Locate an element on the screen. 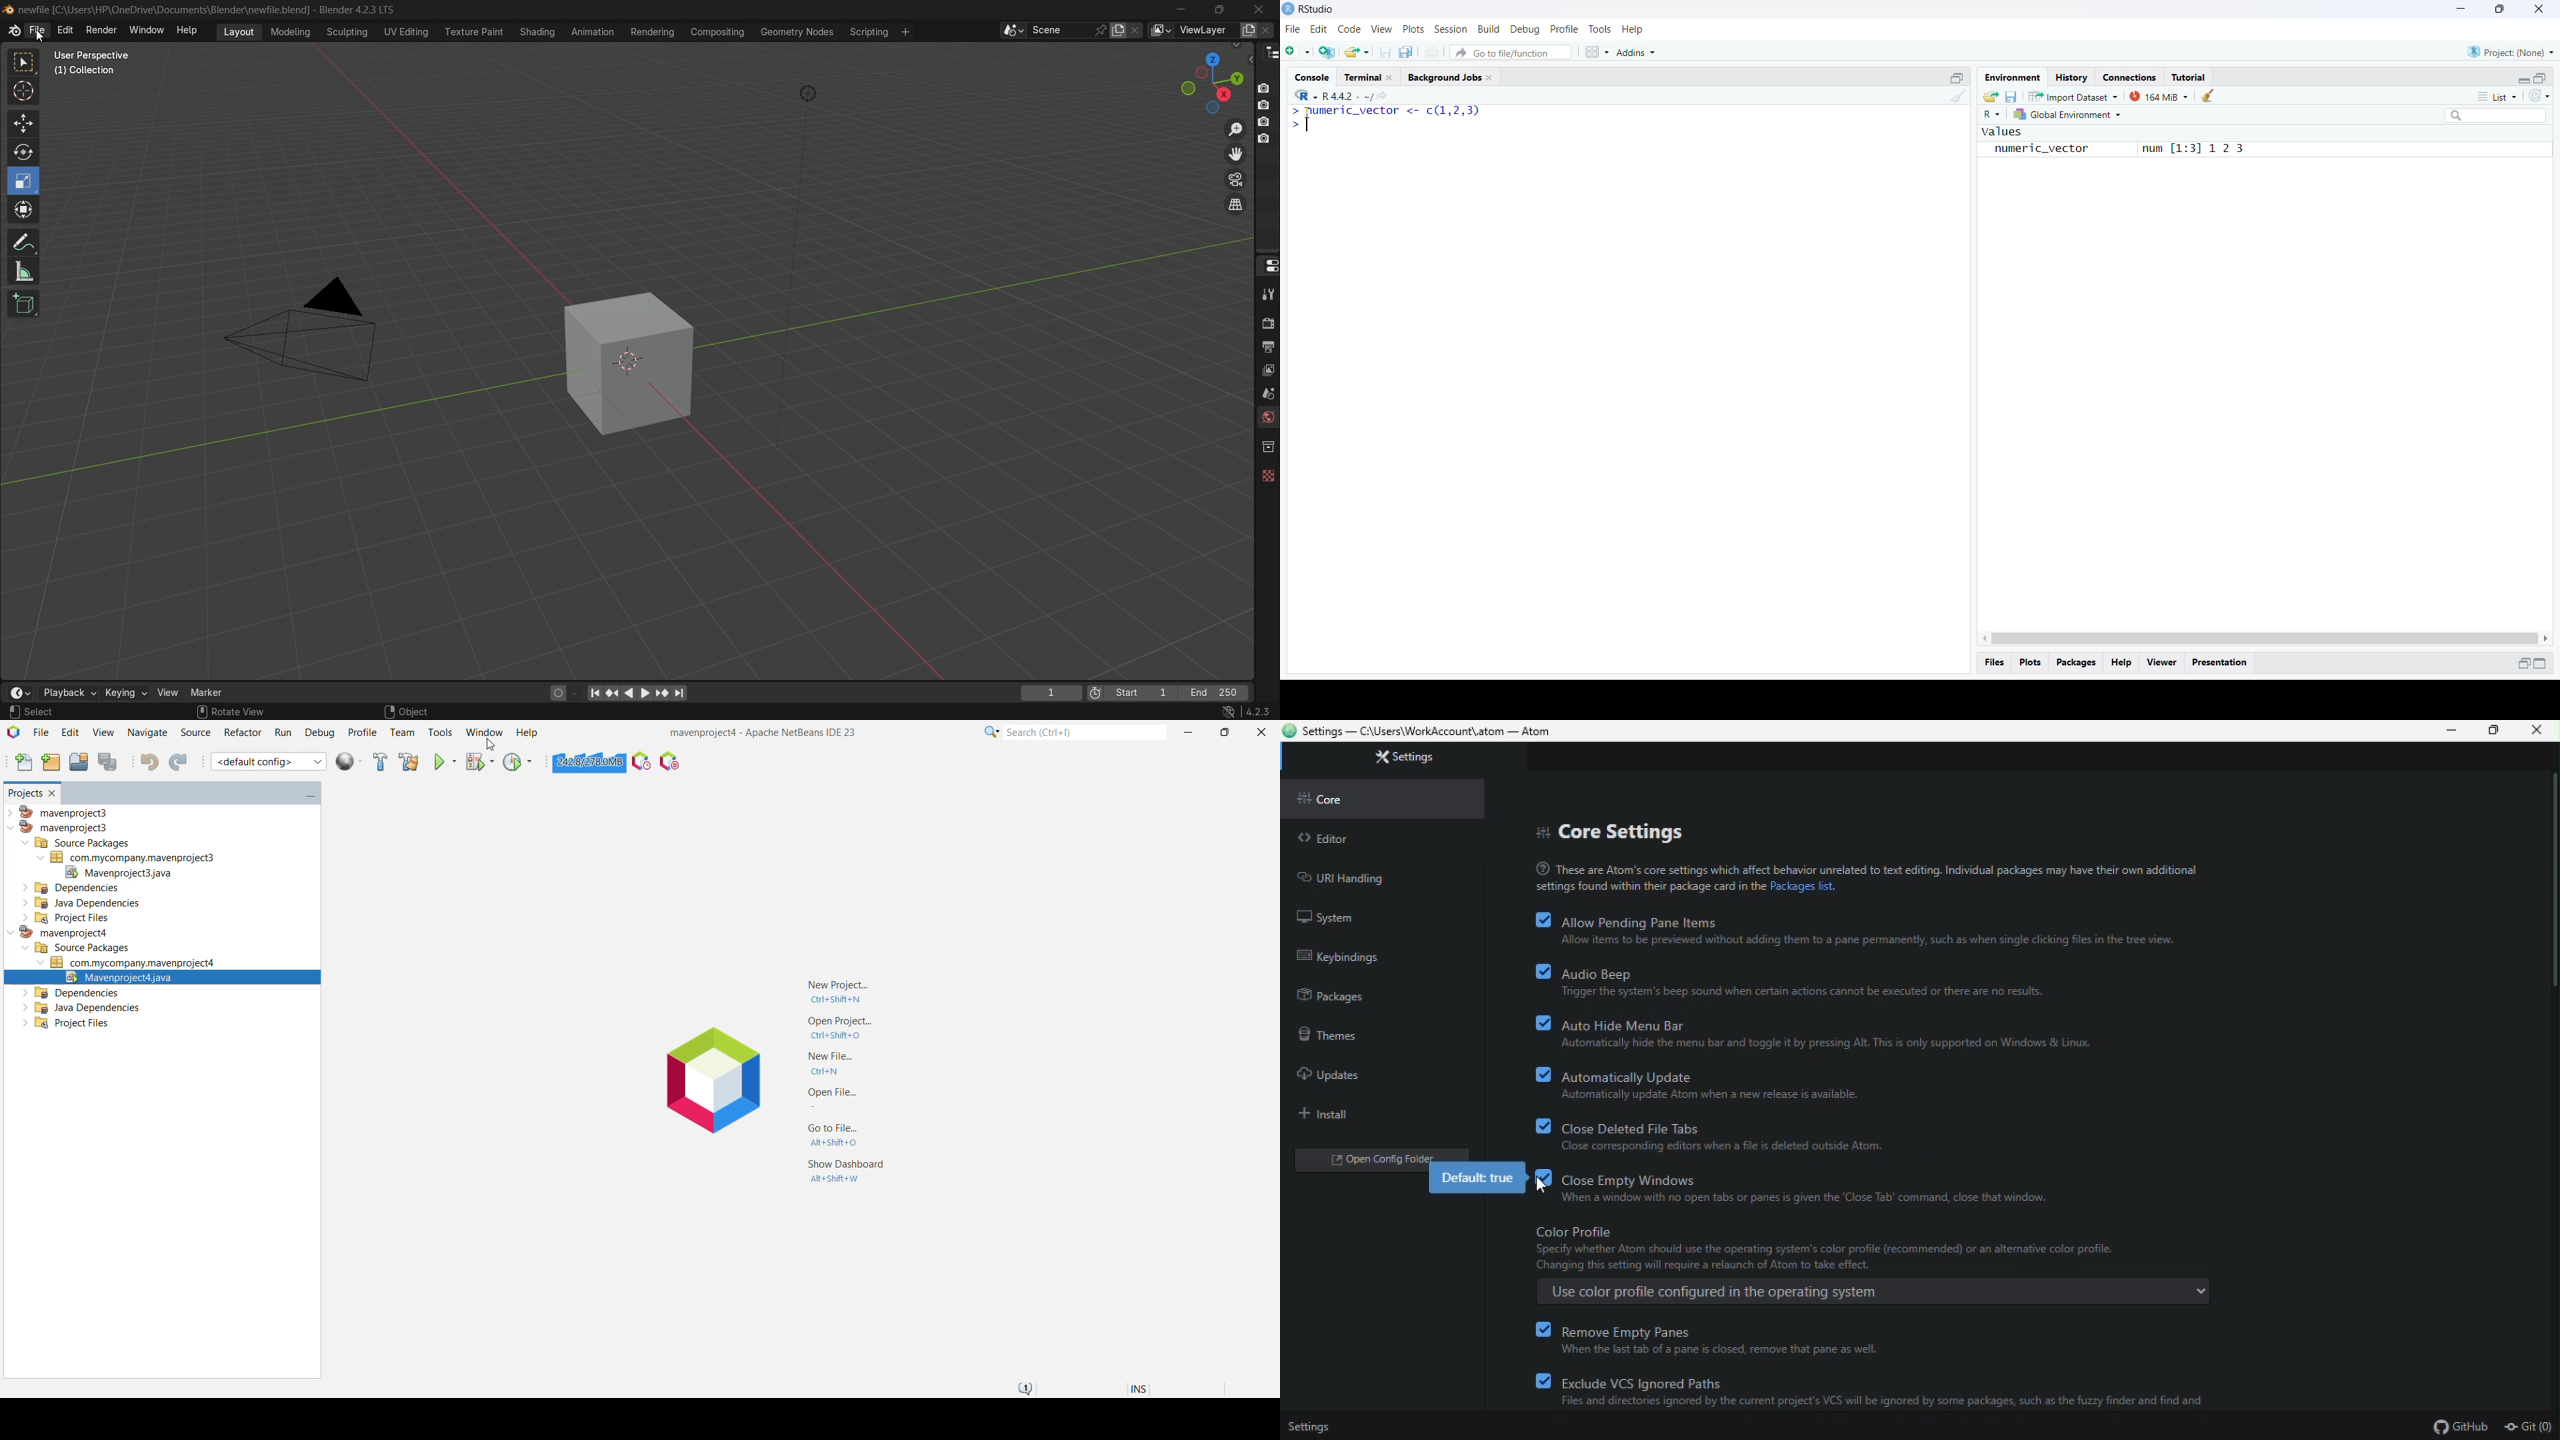 This screenshot has height=1456, width=2576. 163 MB is located at coordinates (2159, 97).